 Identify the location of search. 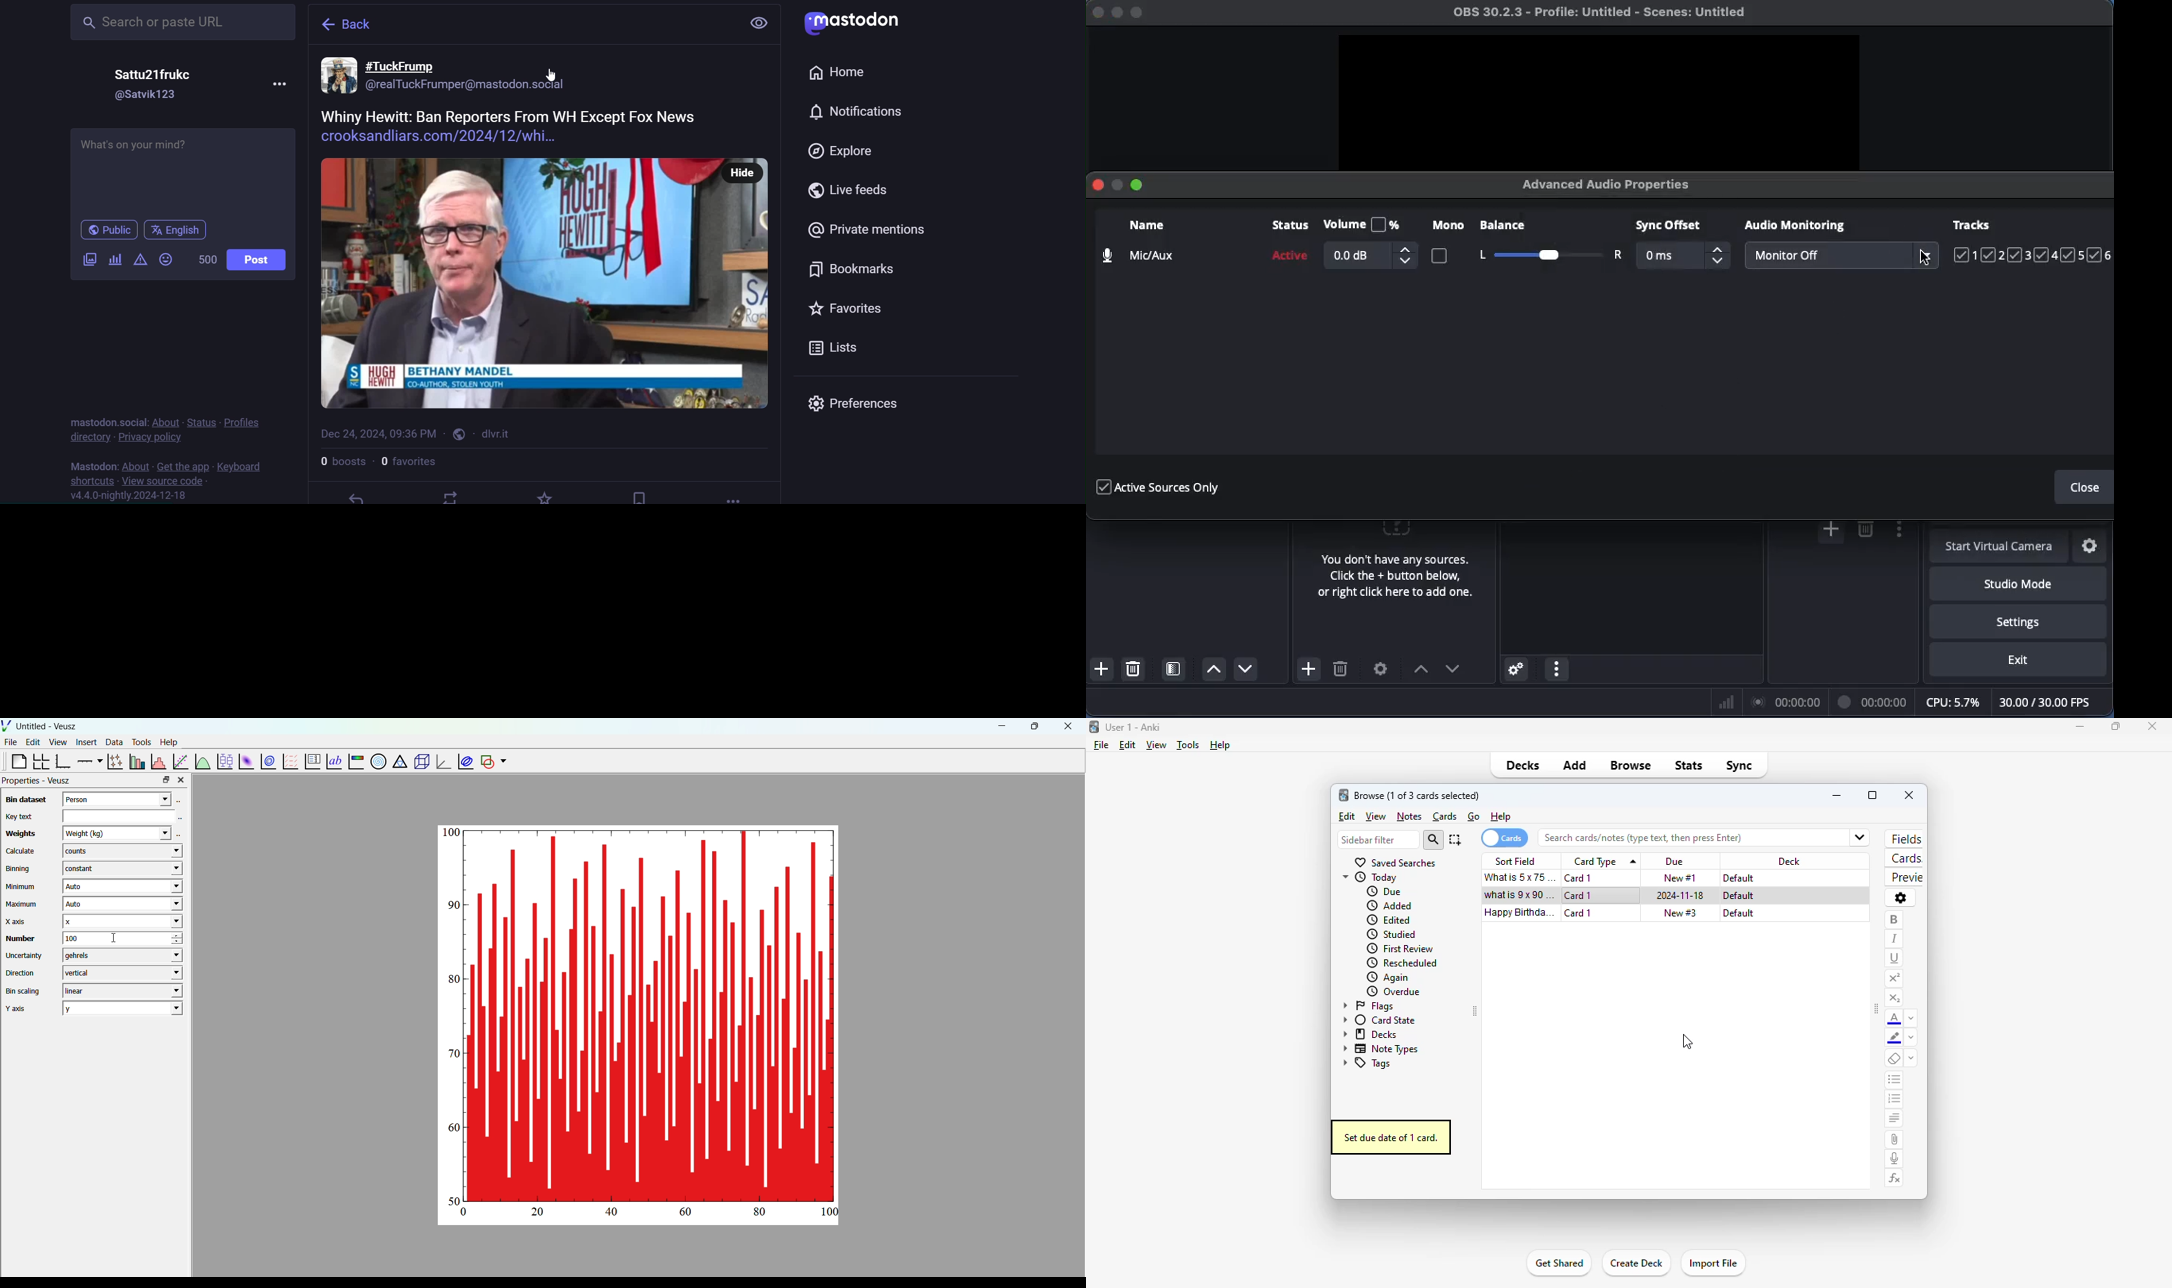
(1433, 840).